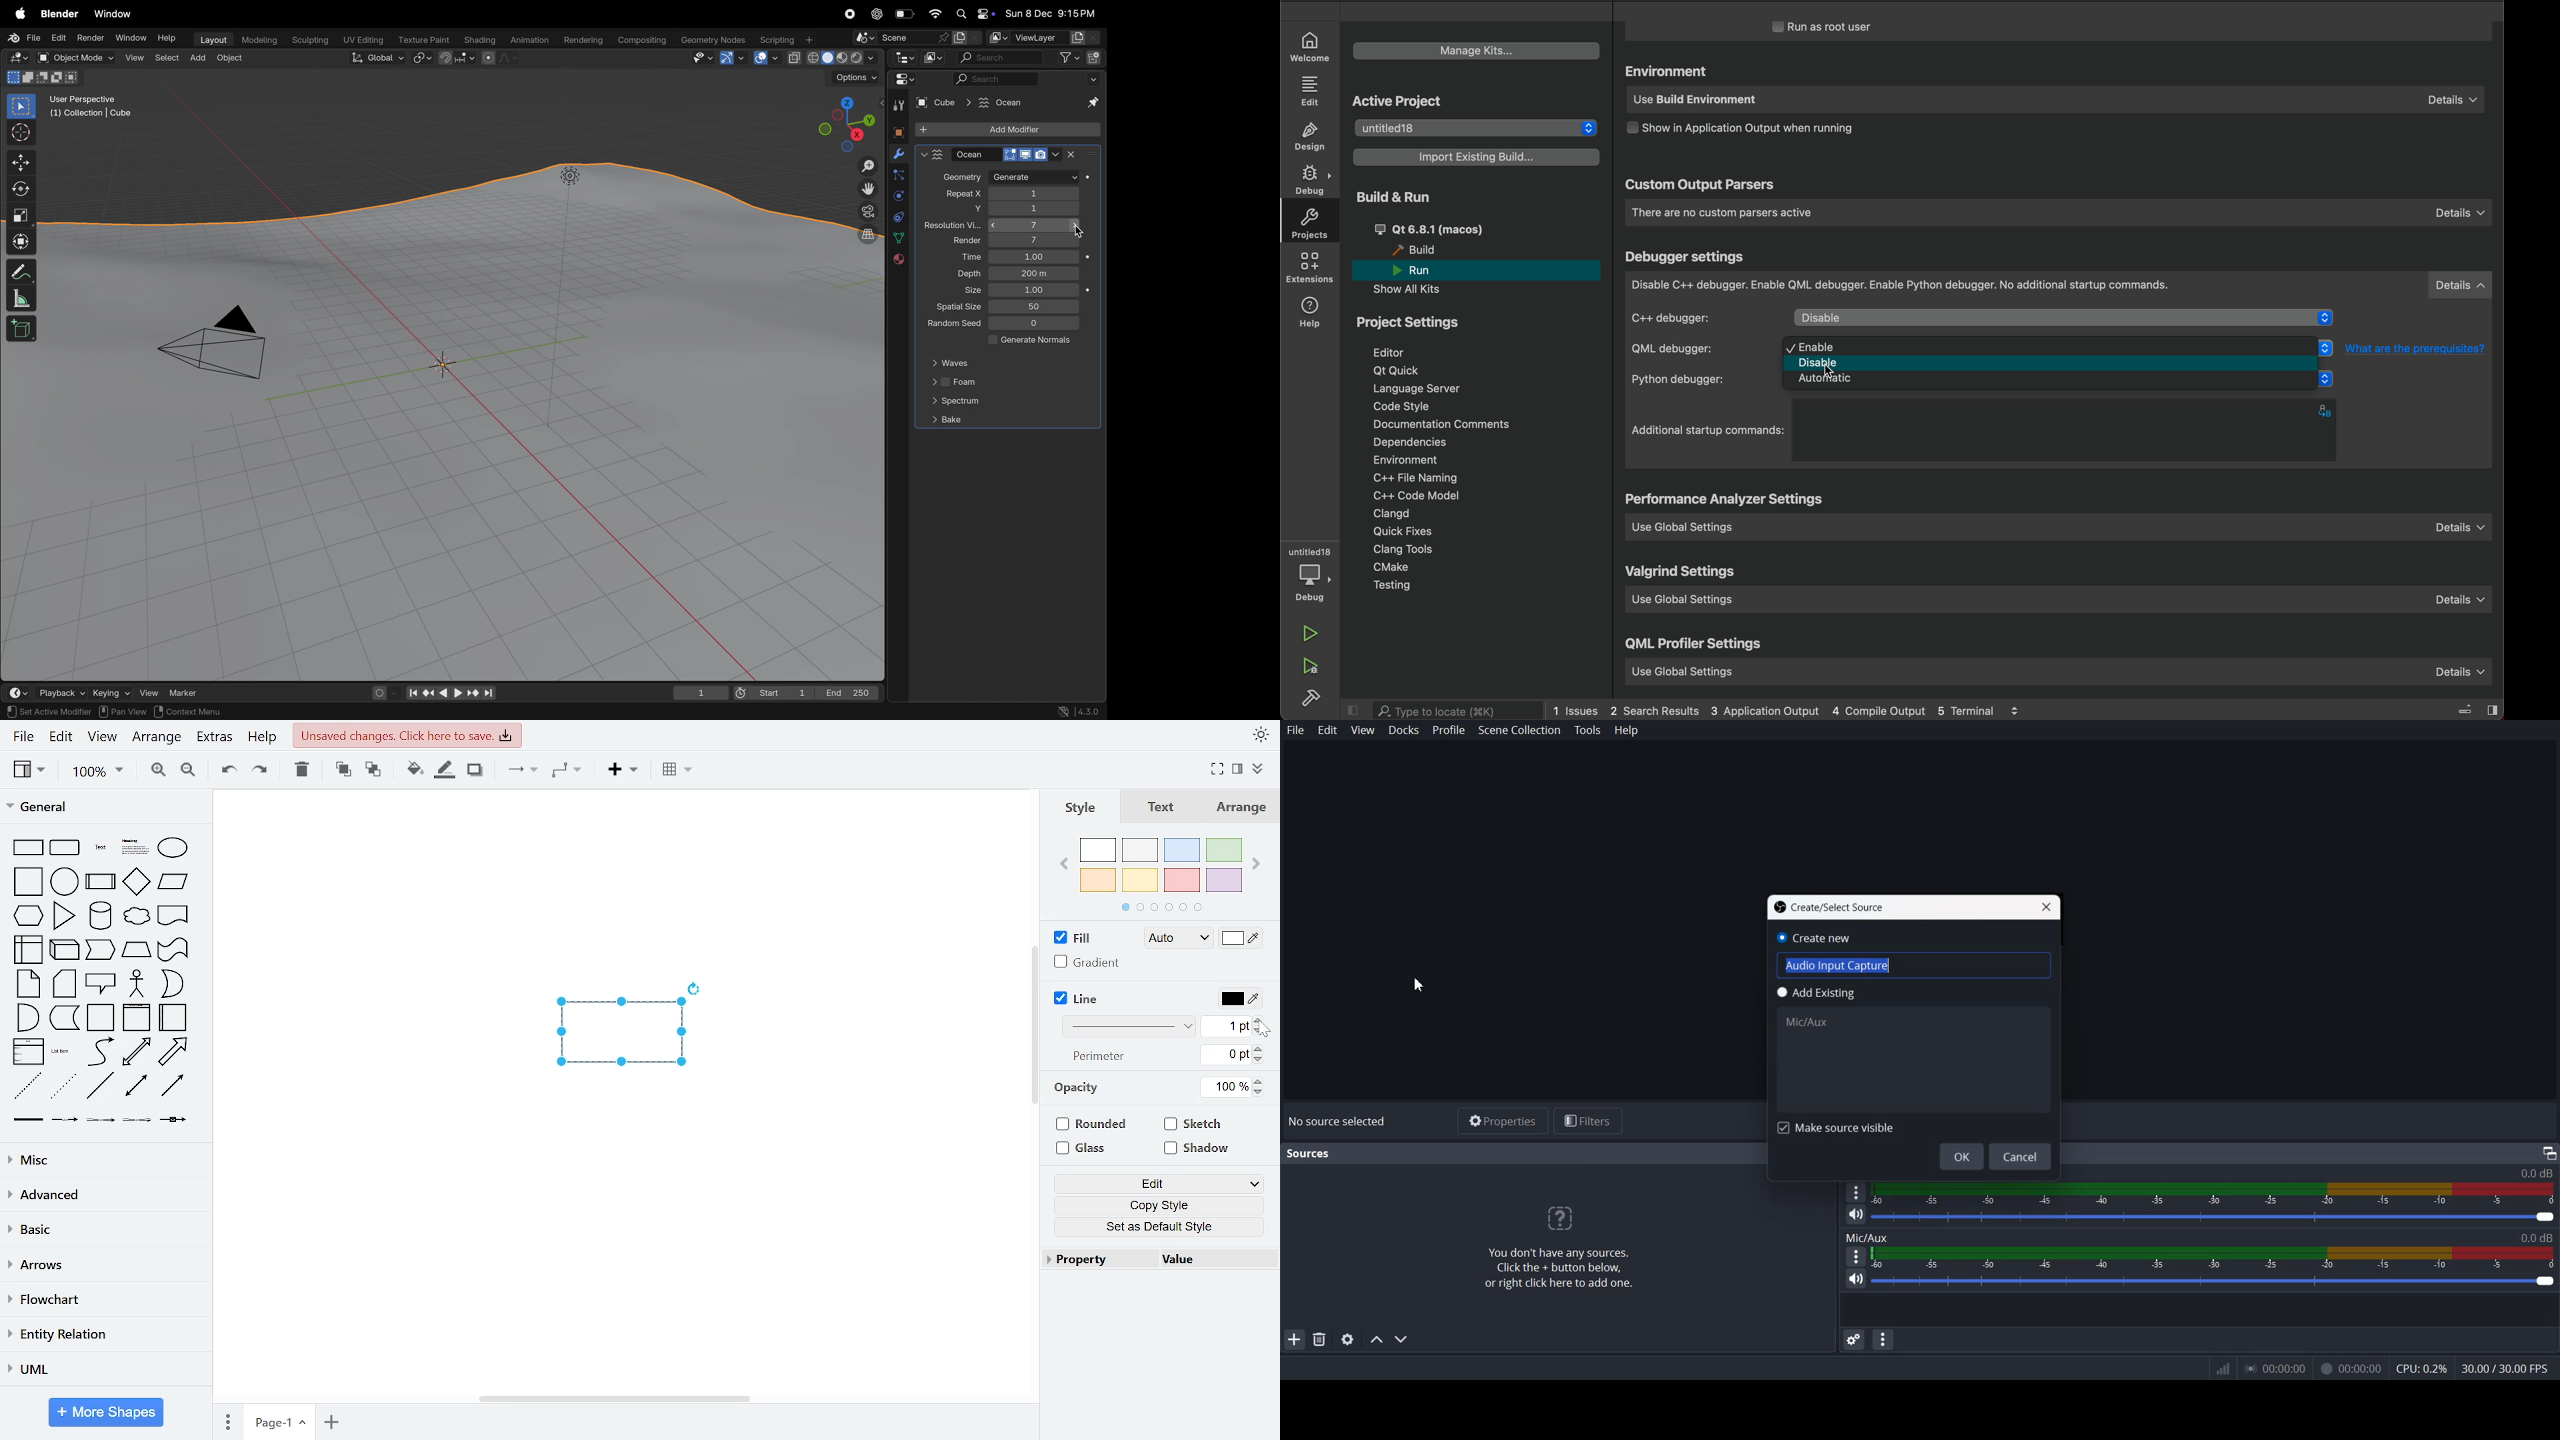 This screenshot has width=2576, height=1456. Describe the element at coordinates (168, 40) in the screenshot. I see `help` at that location.